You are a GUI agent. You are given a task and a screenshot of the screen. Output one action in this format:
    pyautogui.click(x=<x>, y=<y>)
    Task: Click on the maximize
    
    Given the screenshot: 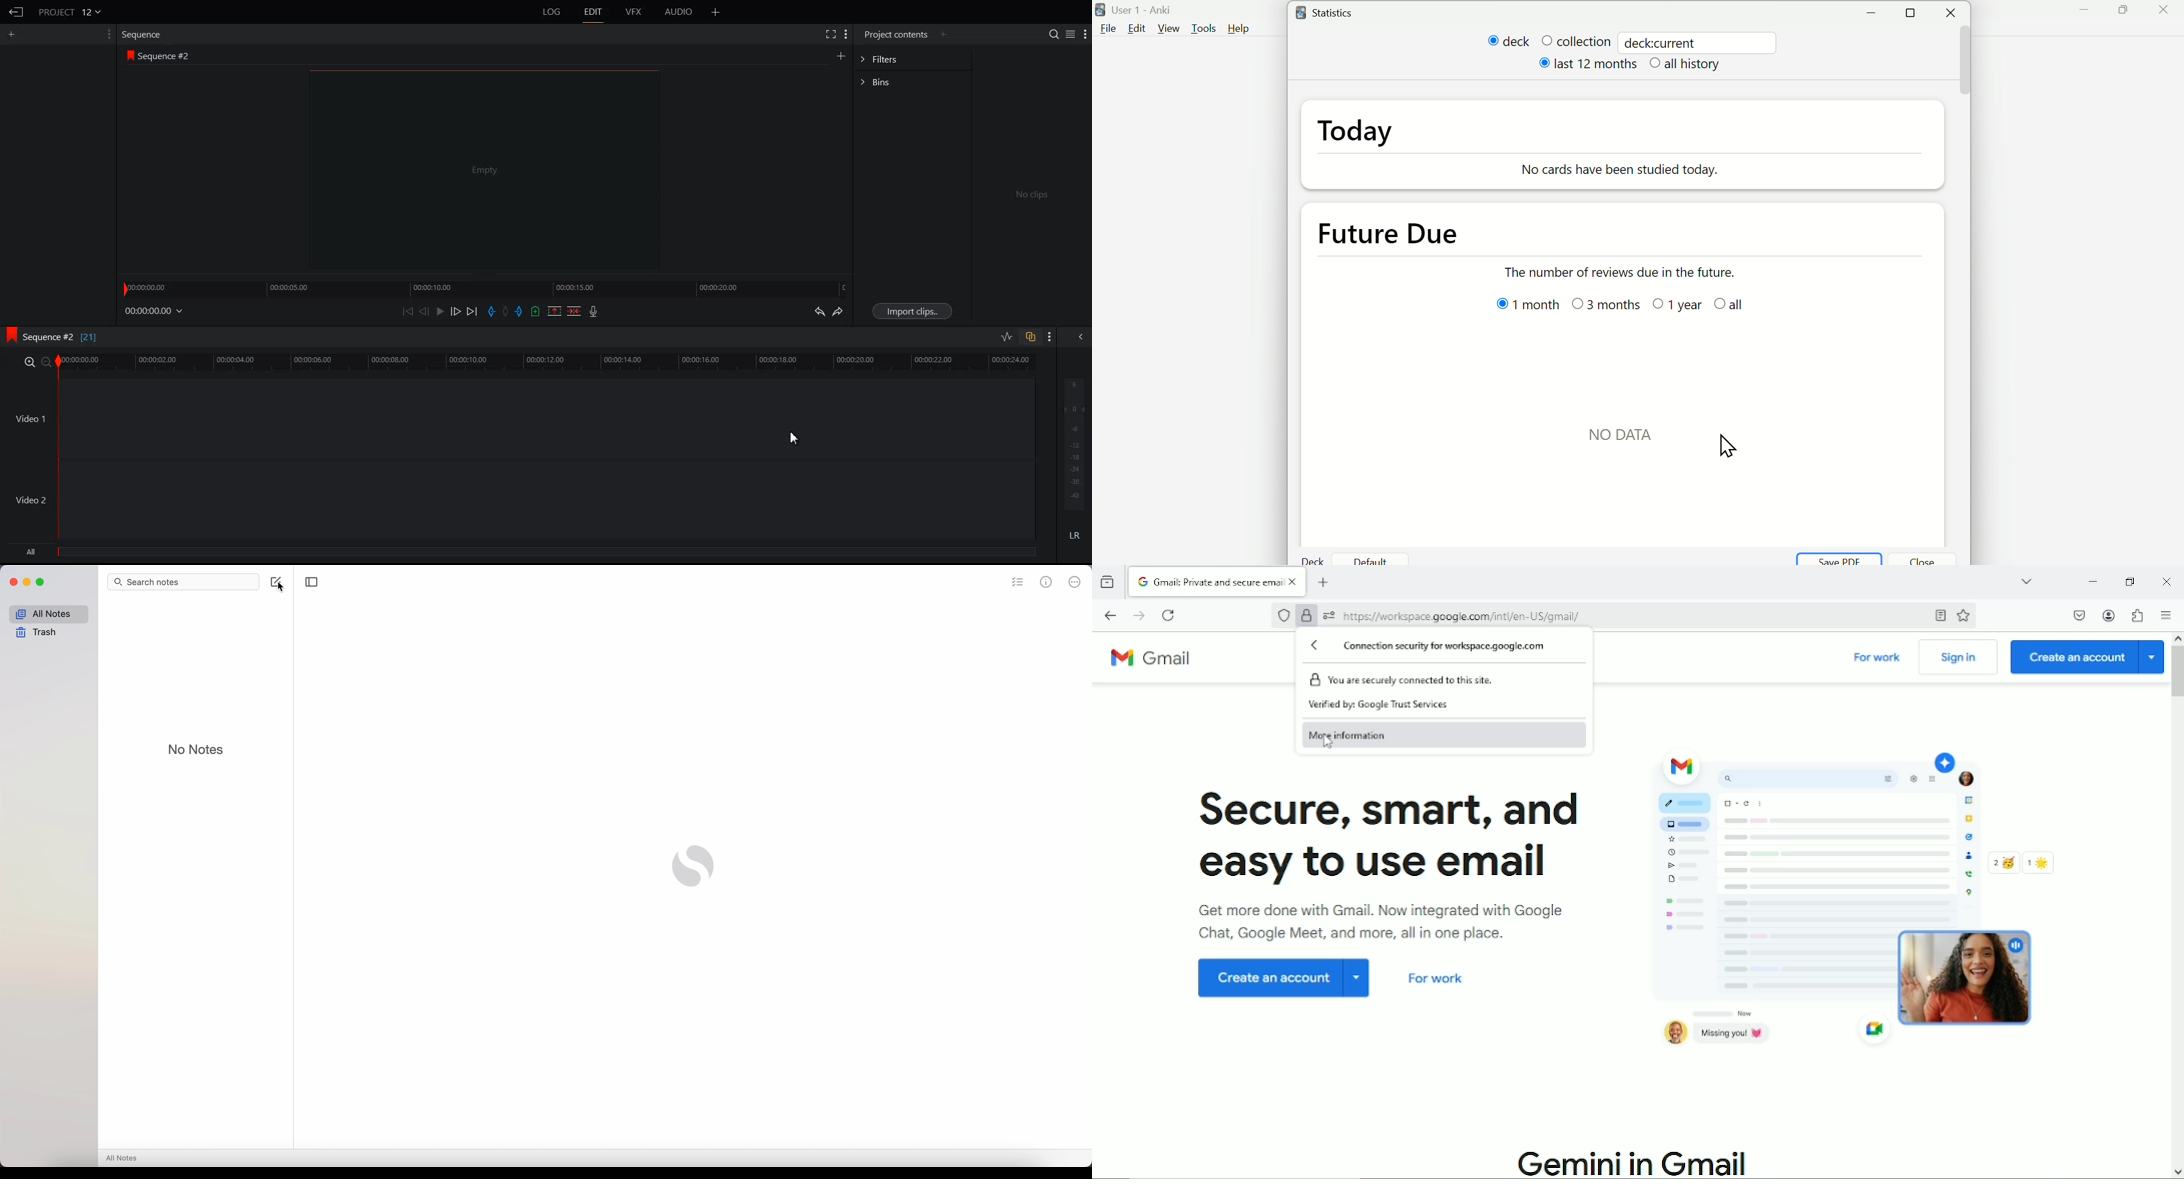 What is the action you would take?
    pyautogui.click(x=42, y=582)
    